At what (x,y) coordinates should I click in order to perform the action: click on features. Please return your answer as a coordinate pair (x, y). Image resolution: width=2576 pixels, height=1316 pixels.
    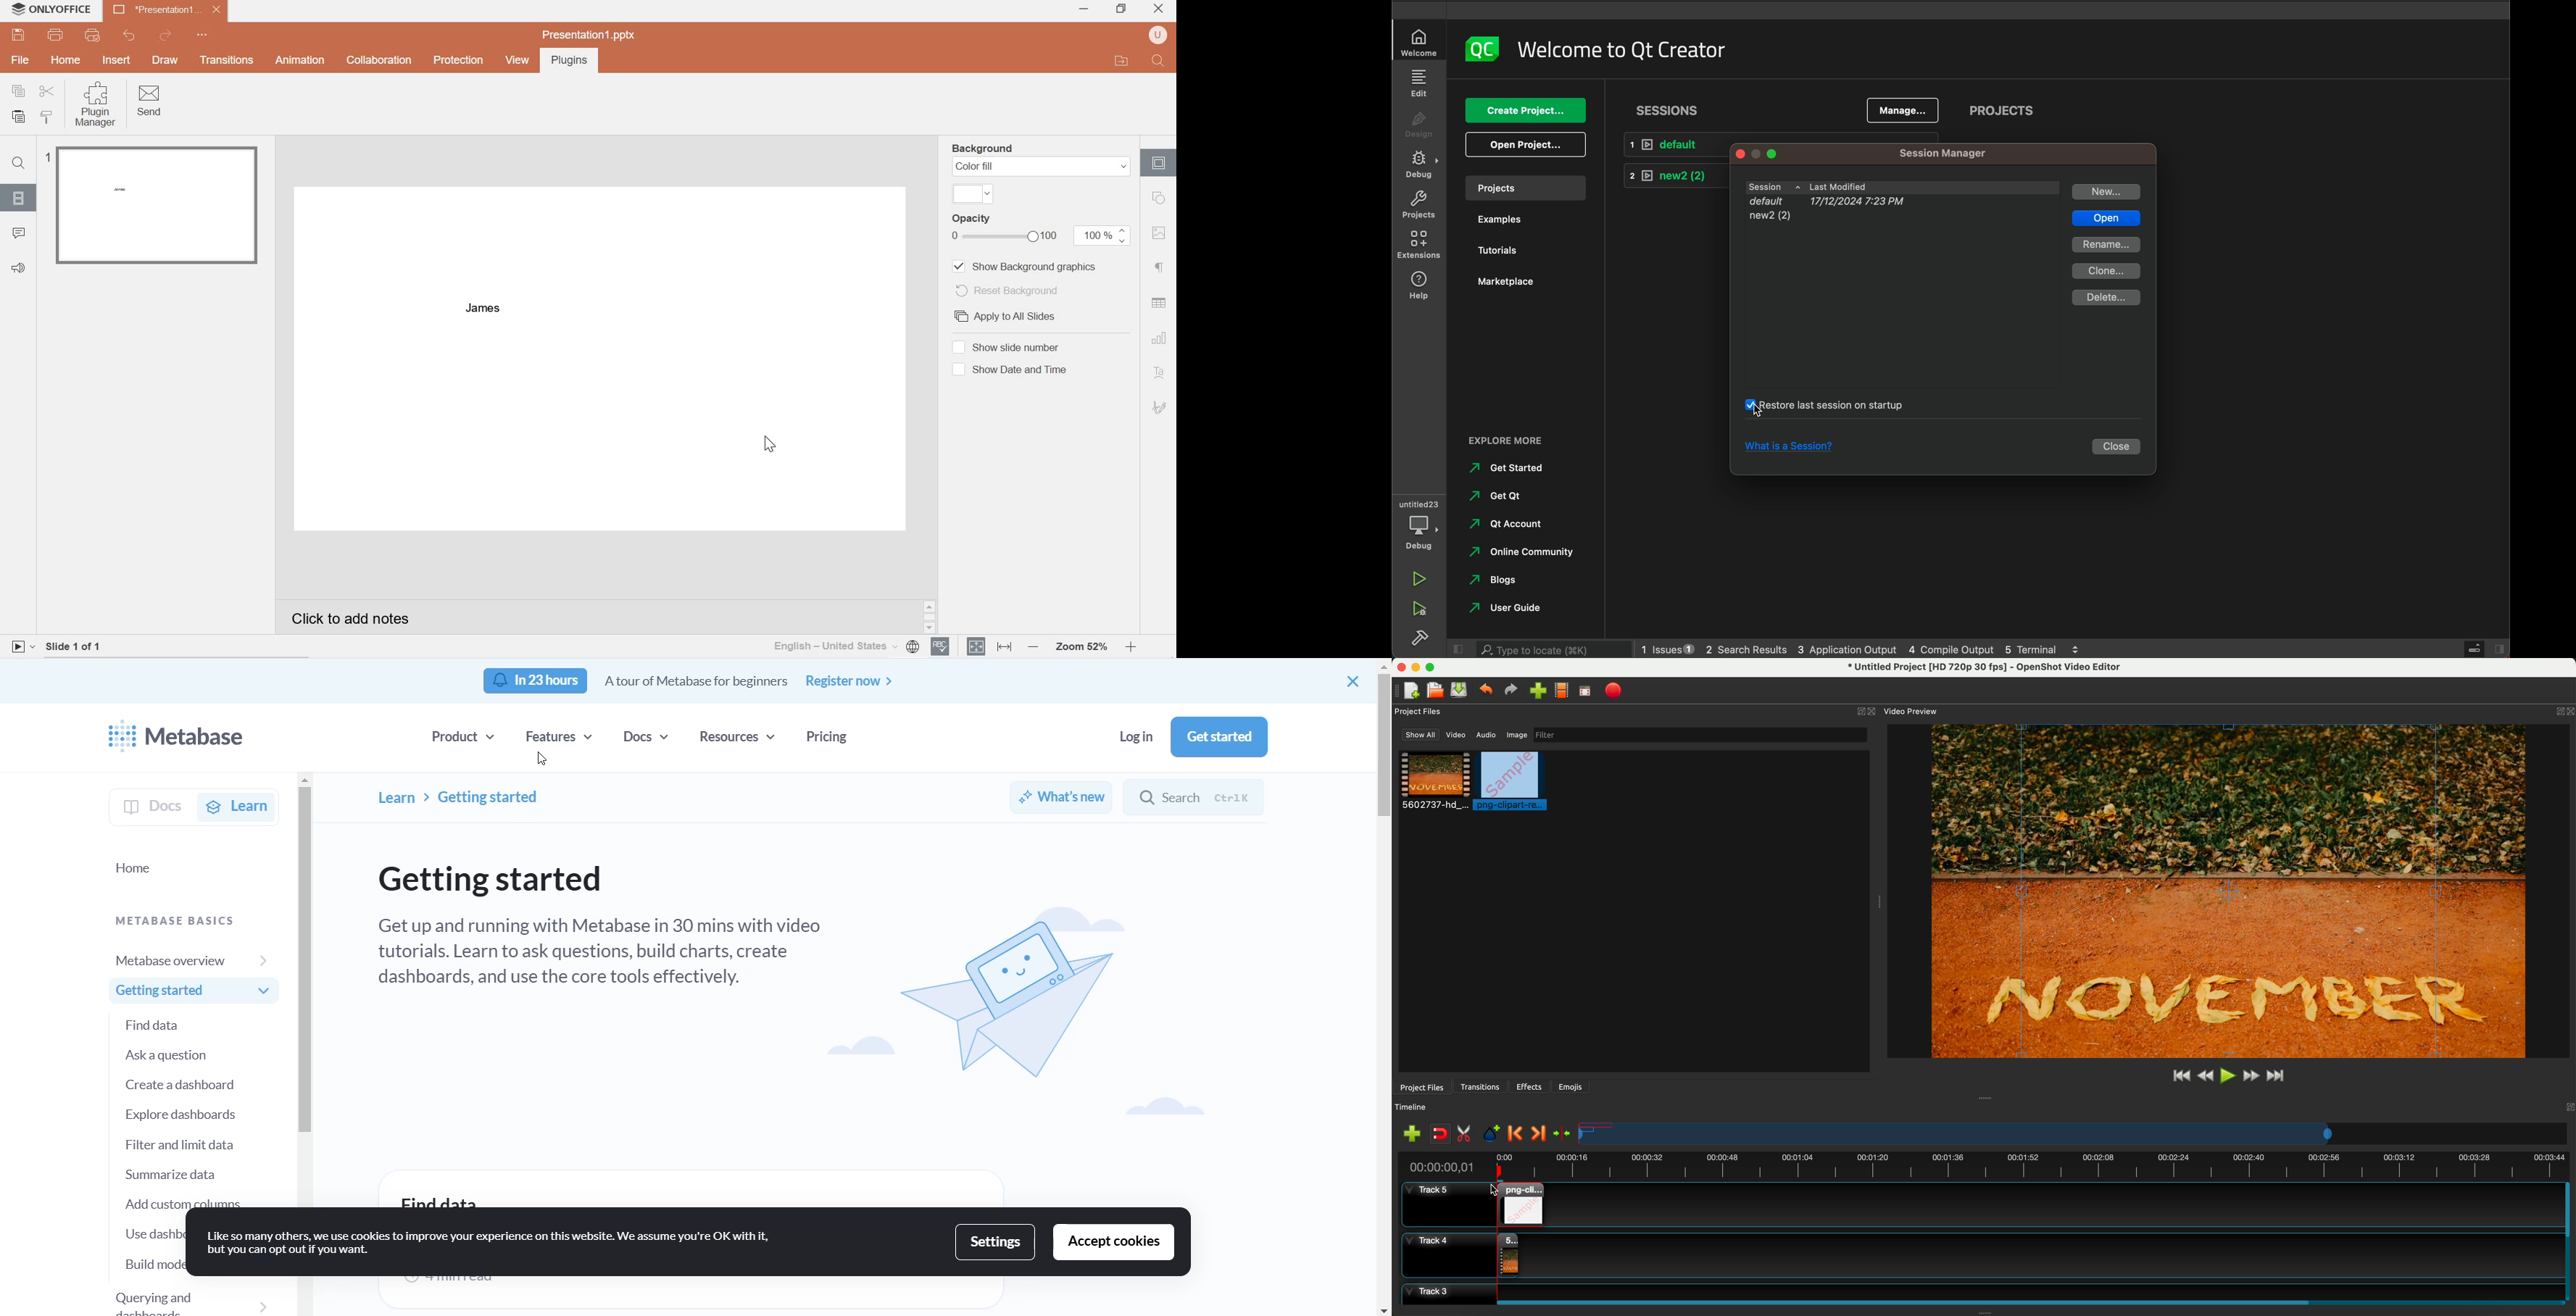
    Looking at the image, I should click on (560, 738).